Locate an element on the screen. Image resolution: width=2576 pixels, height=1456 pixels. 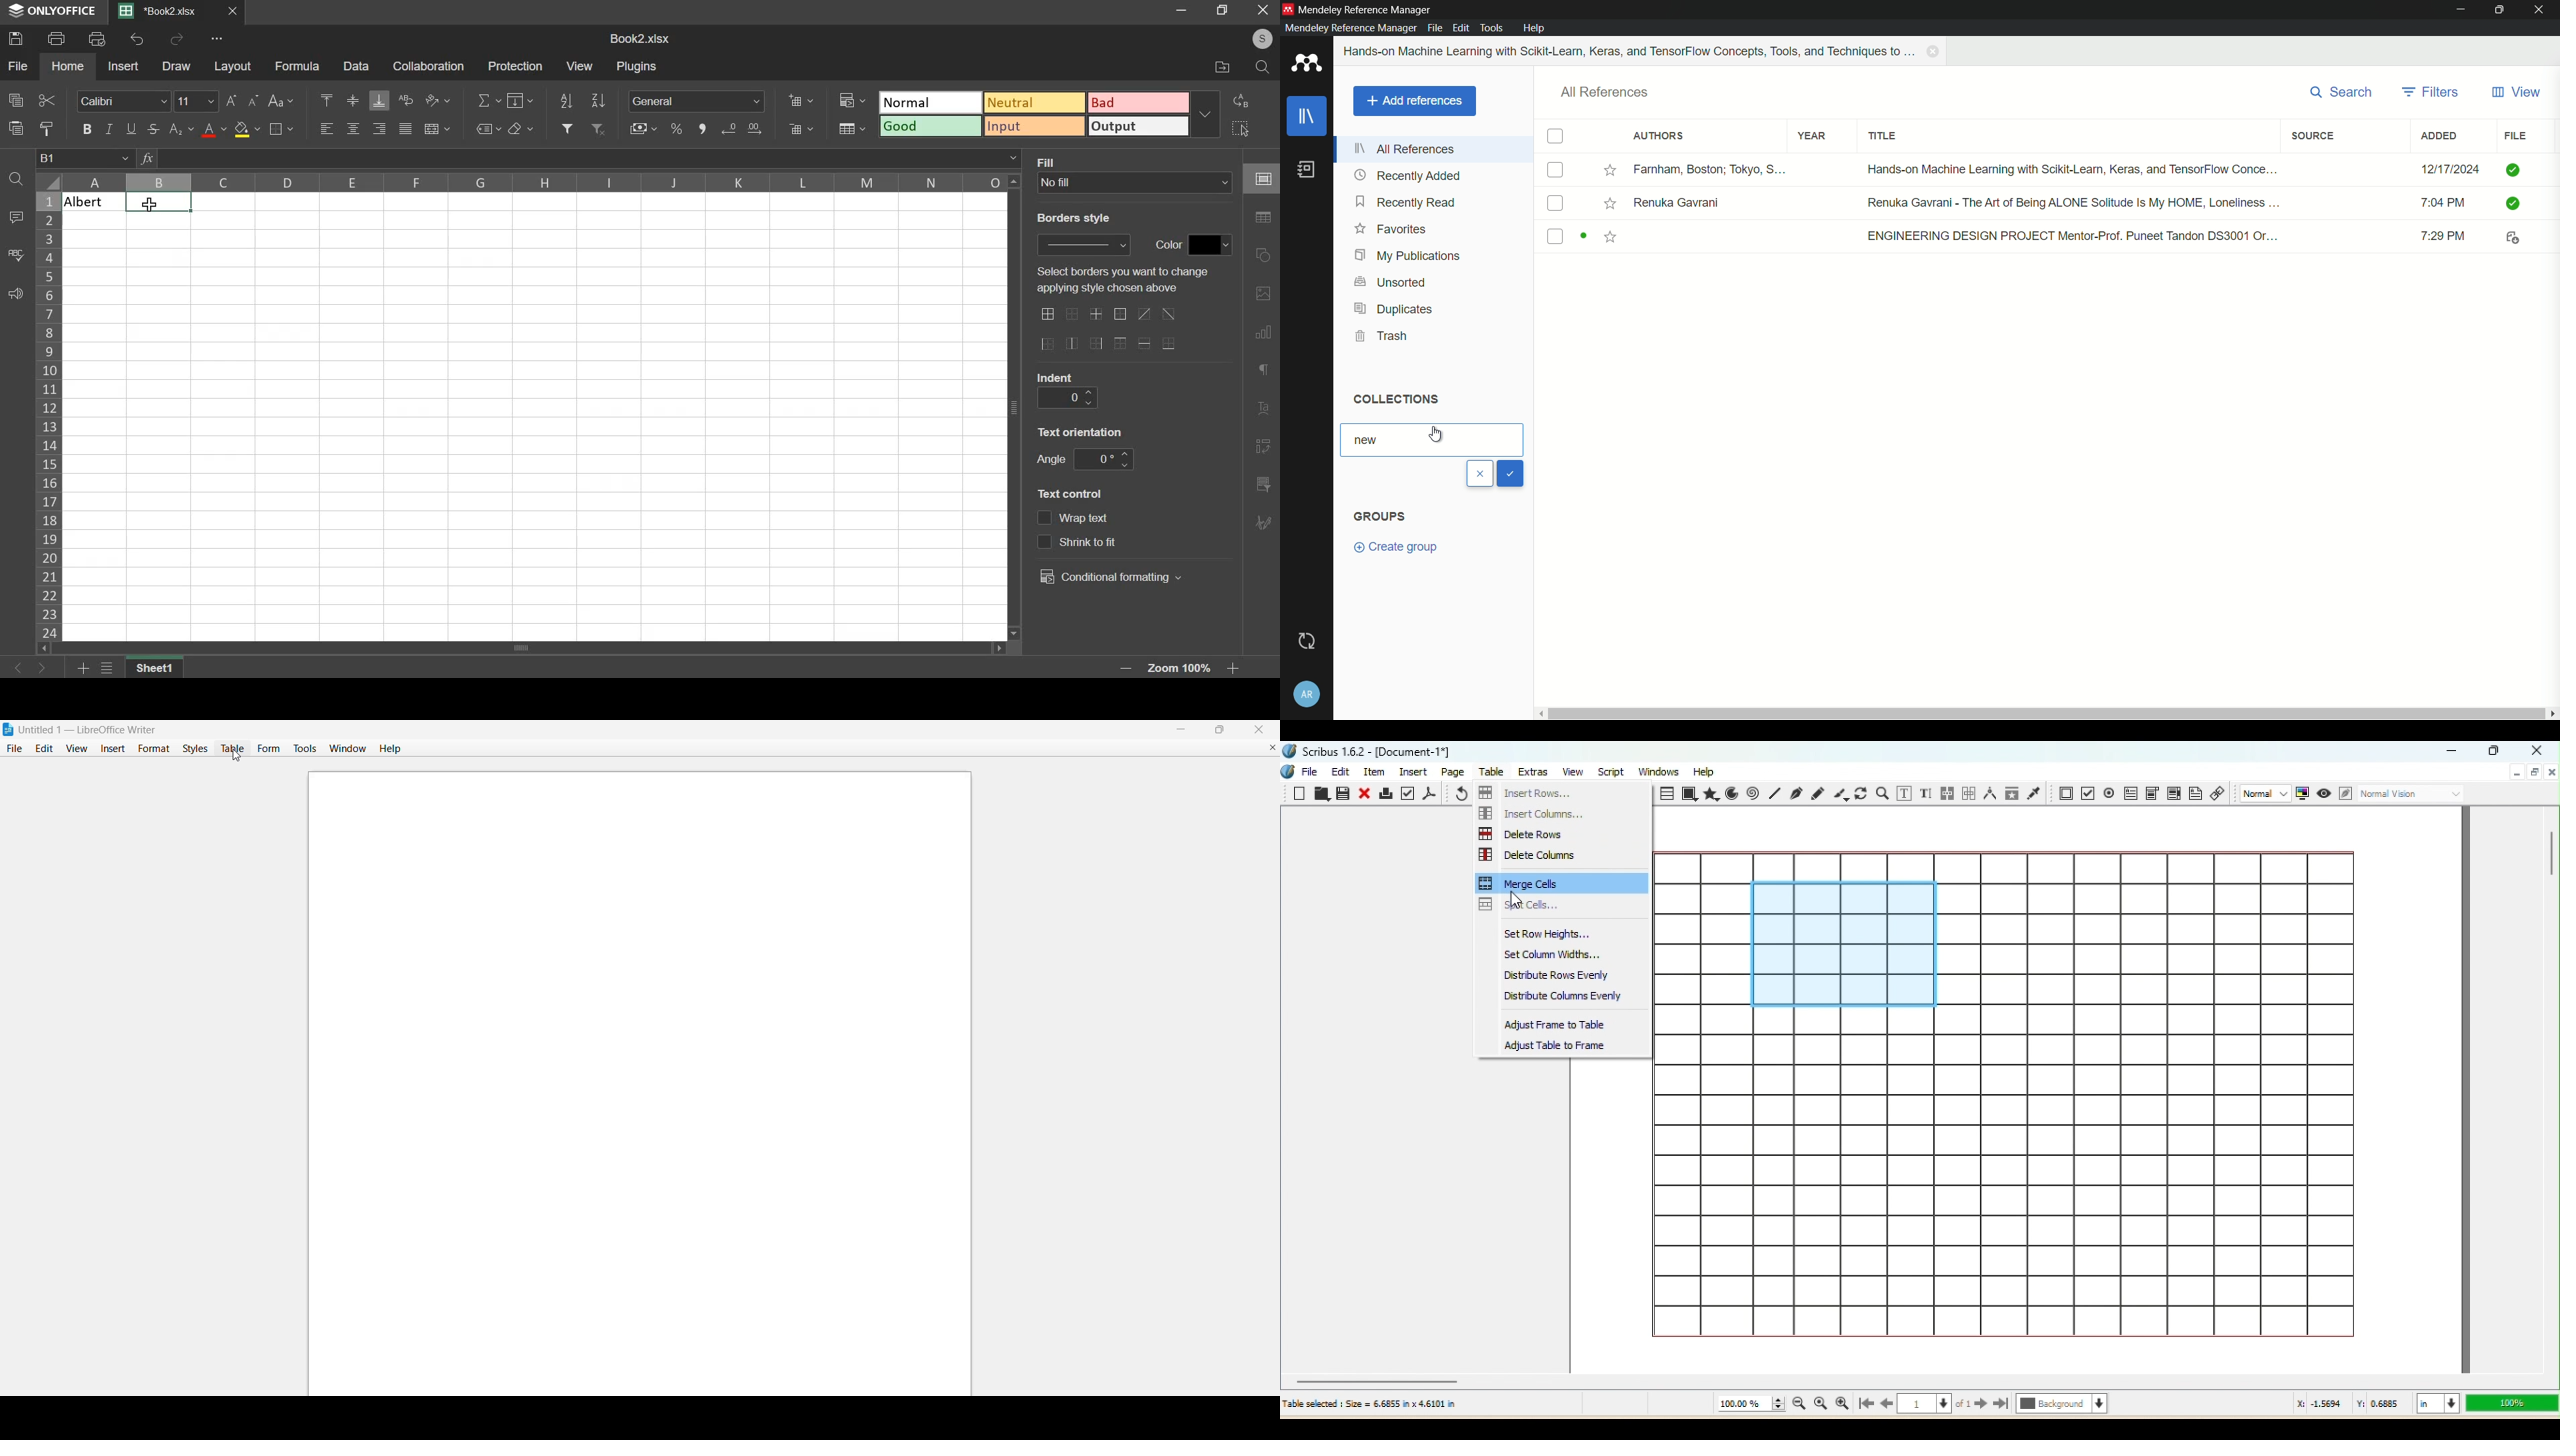
Select the current Unit is located at coordinates (2436, 1404).